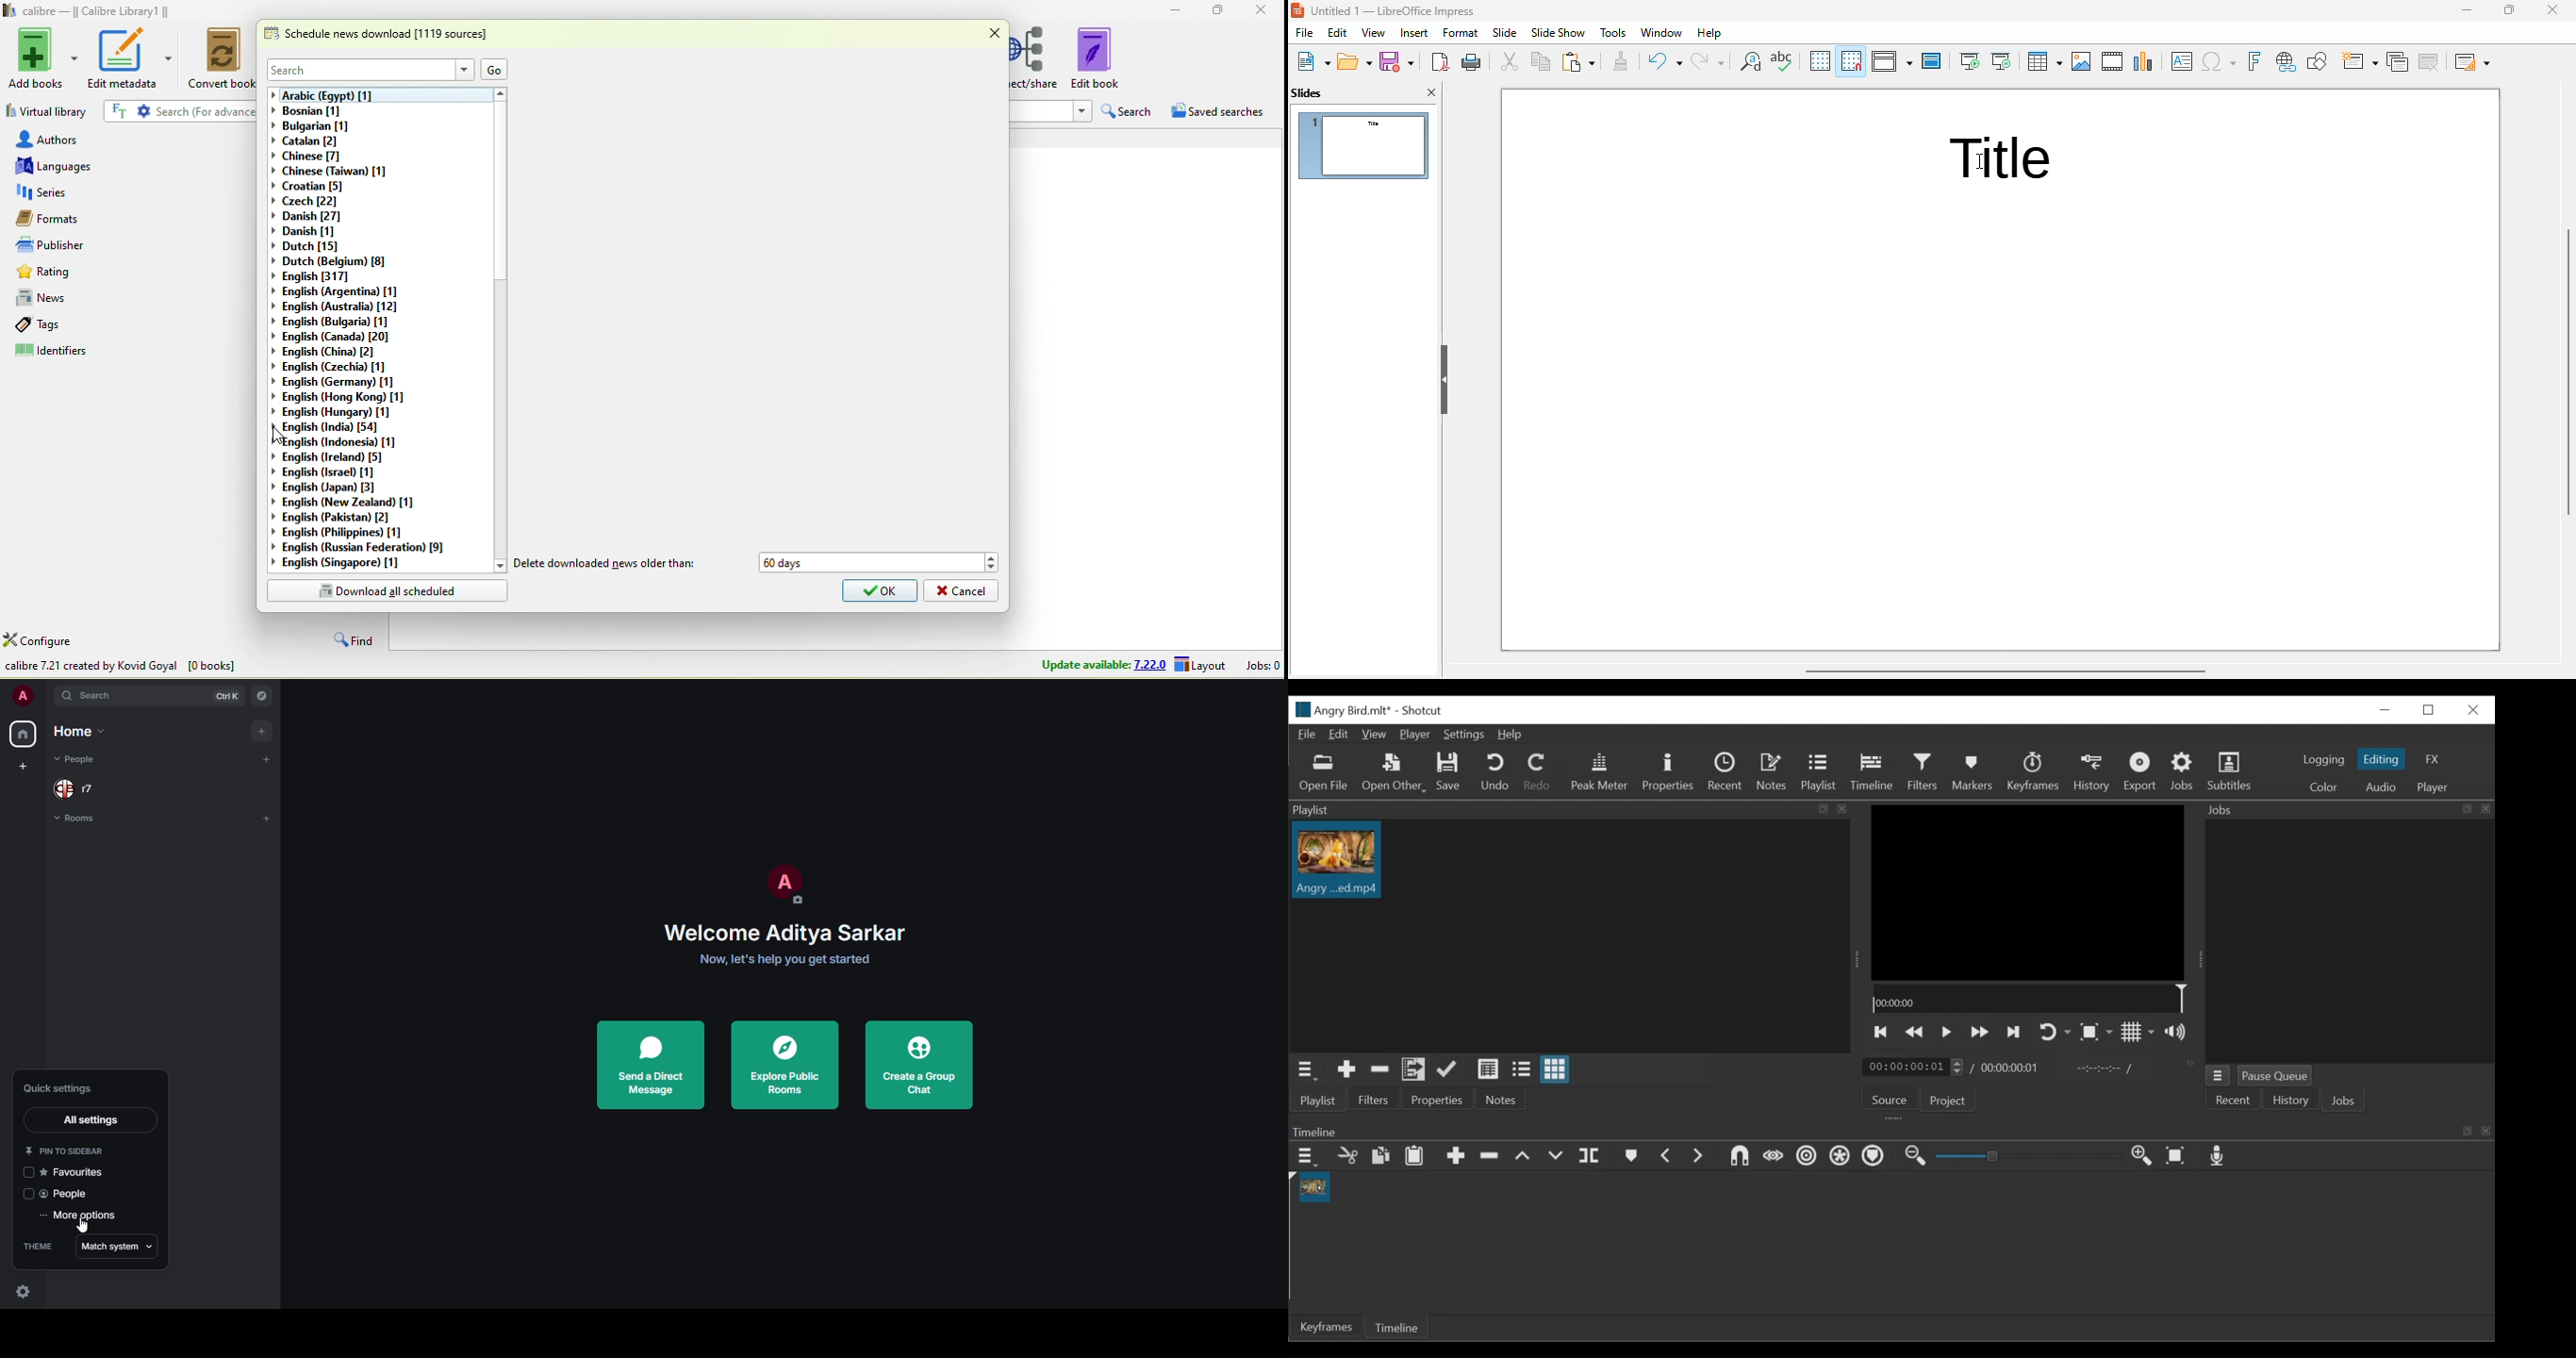  Describe the element at coordinates (2381, 758) in the screenshot. I see `Editing` at that location.